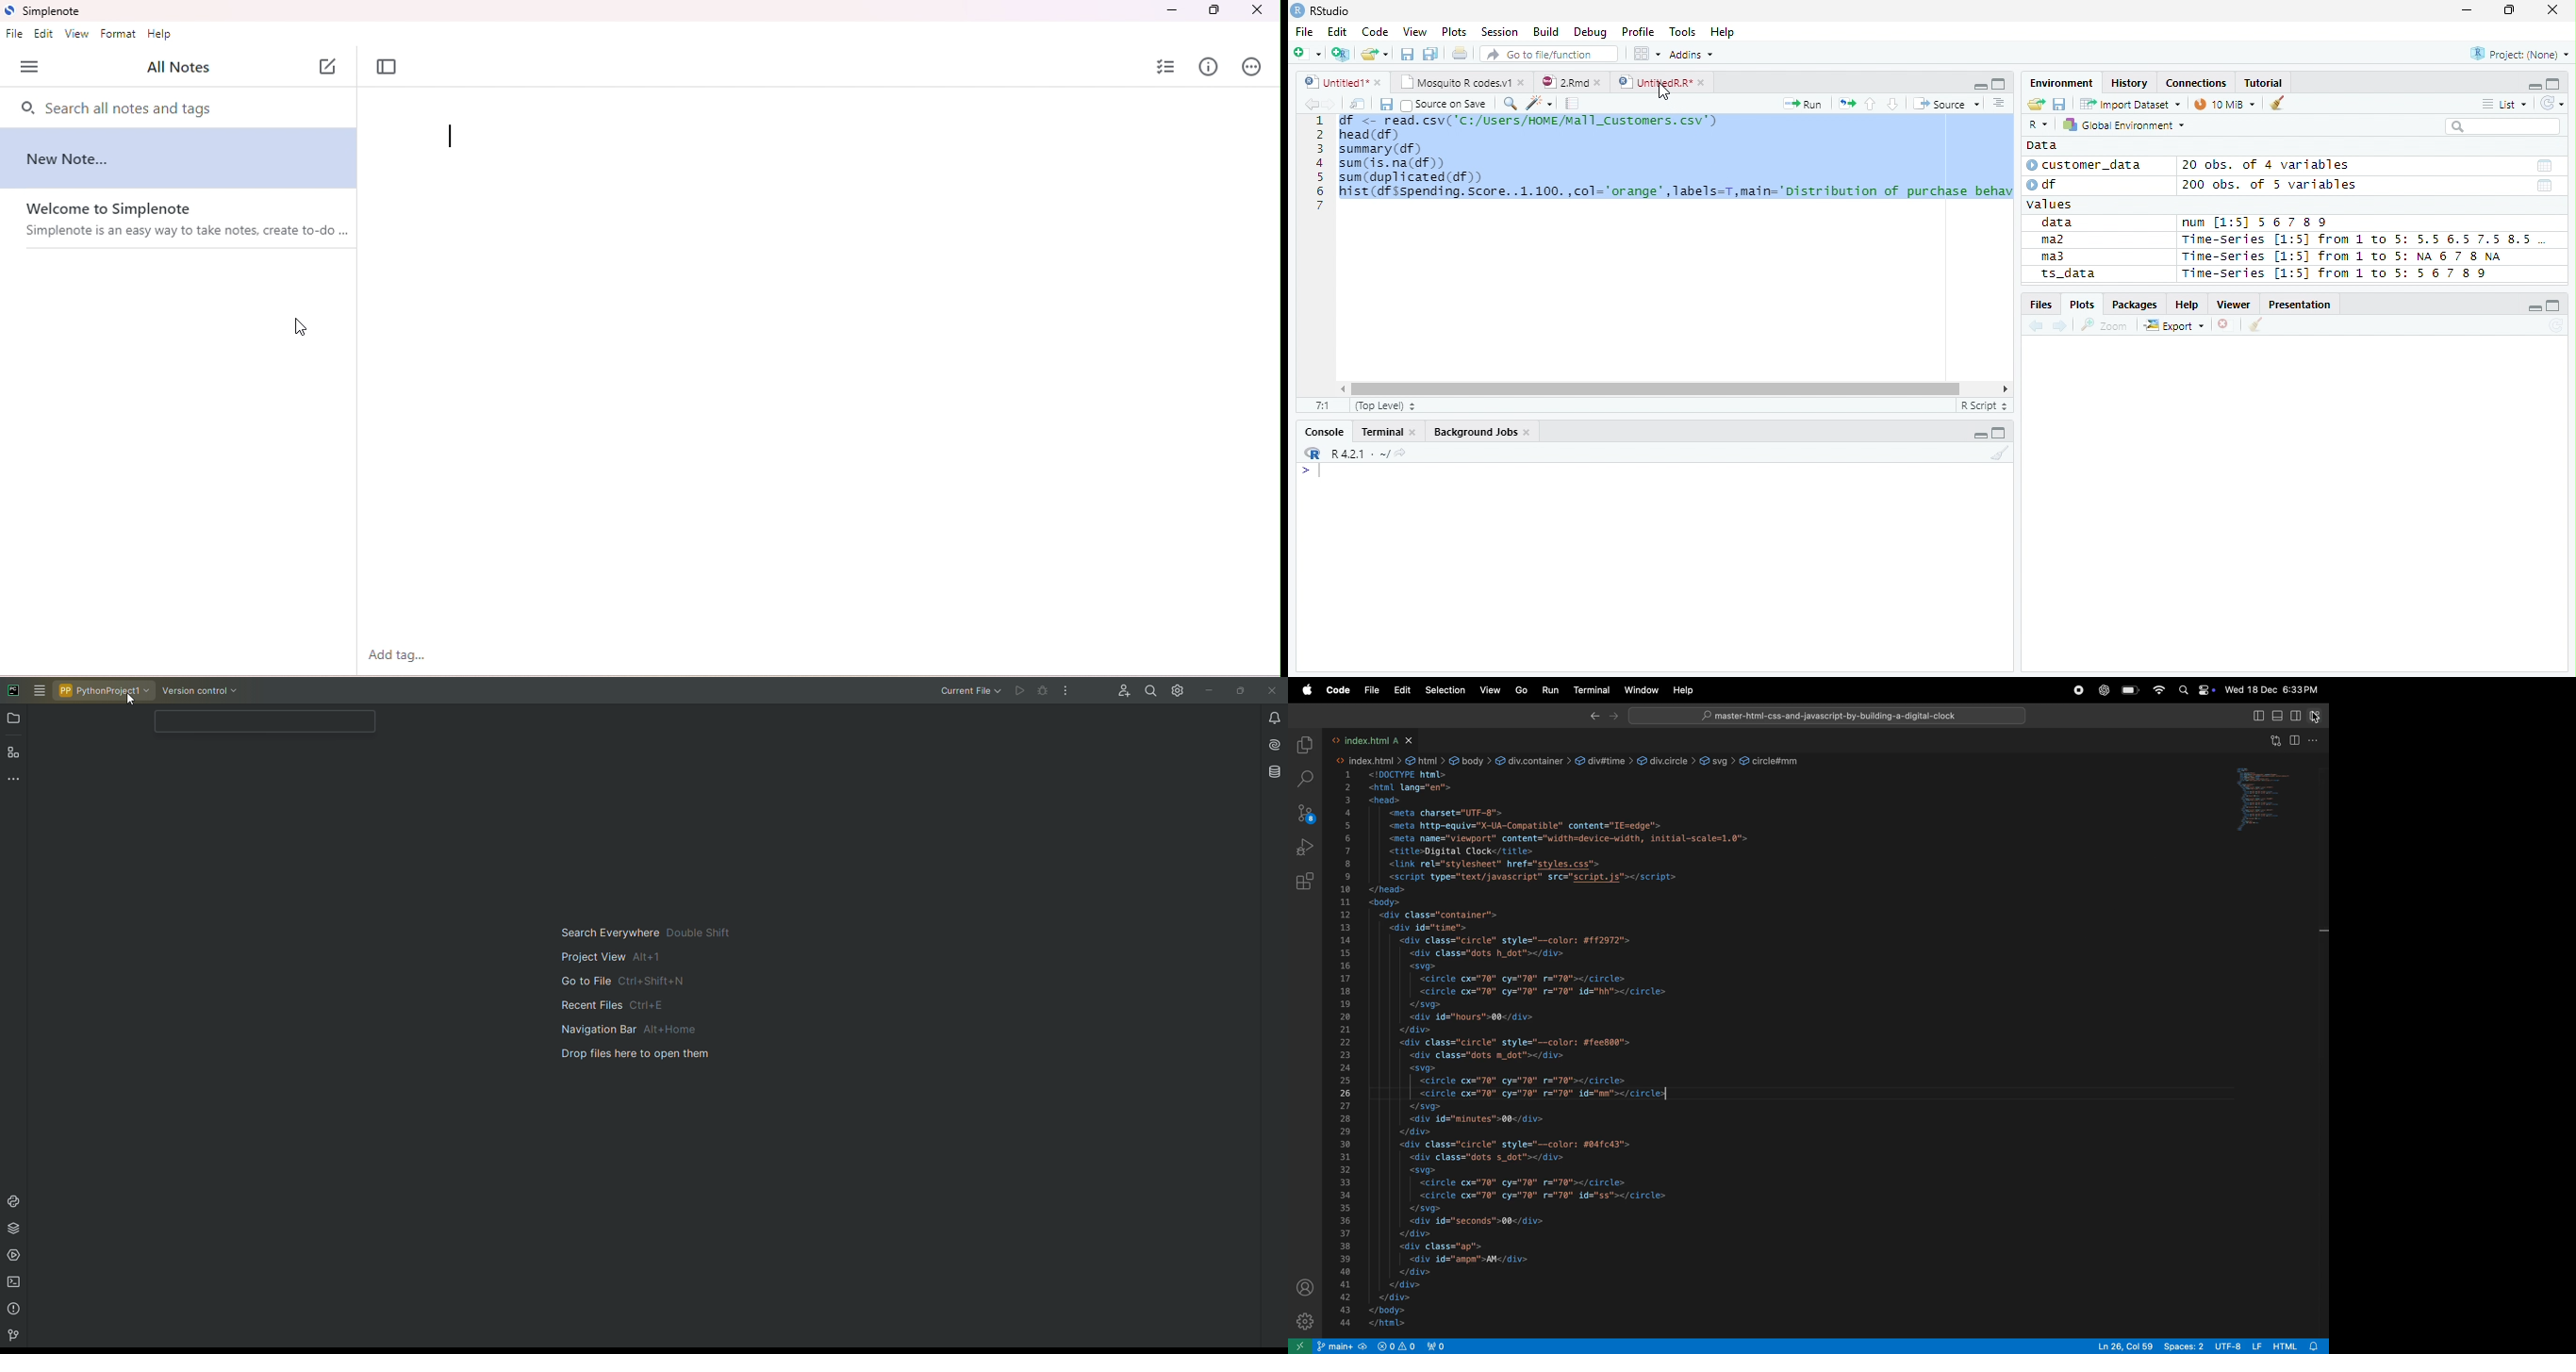 The height and width of the screenshot is (1372, 2576). What do you see at coordinates (1539, 104) in the screenshot?
I see `Code Tools` at bounding box center [1539, 104].